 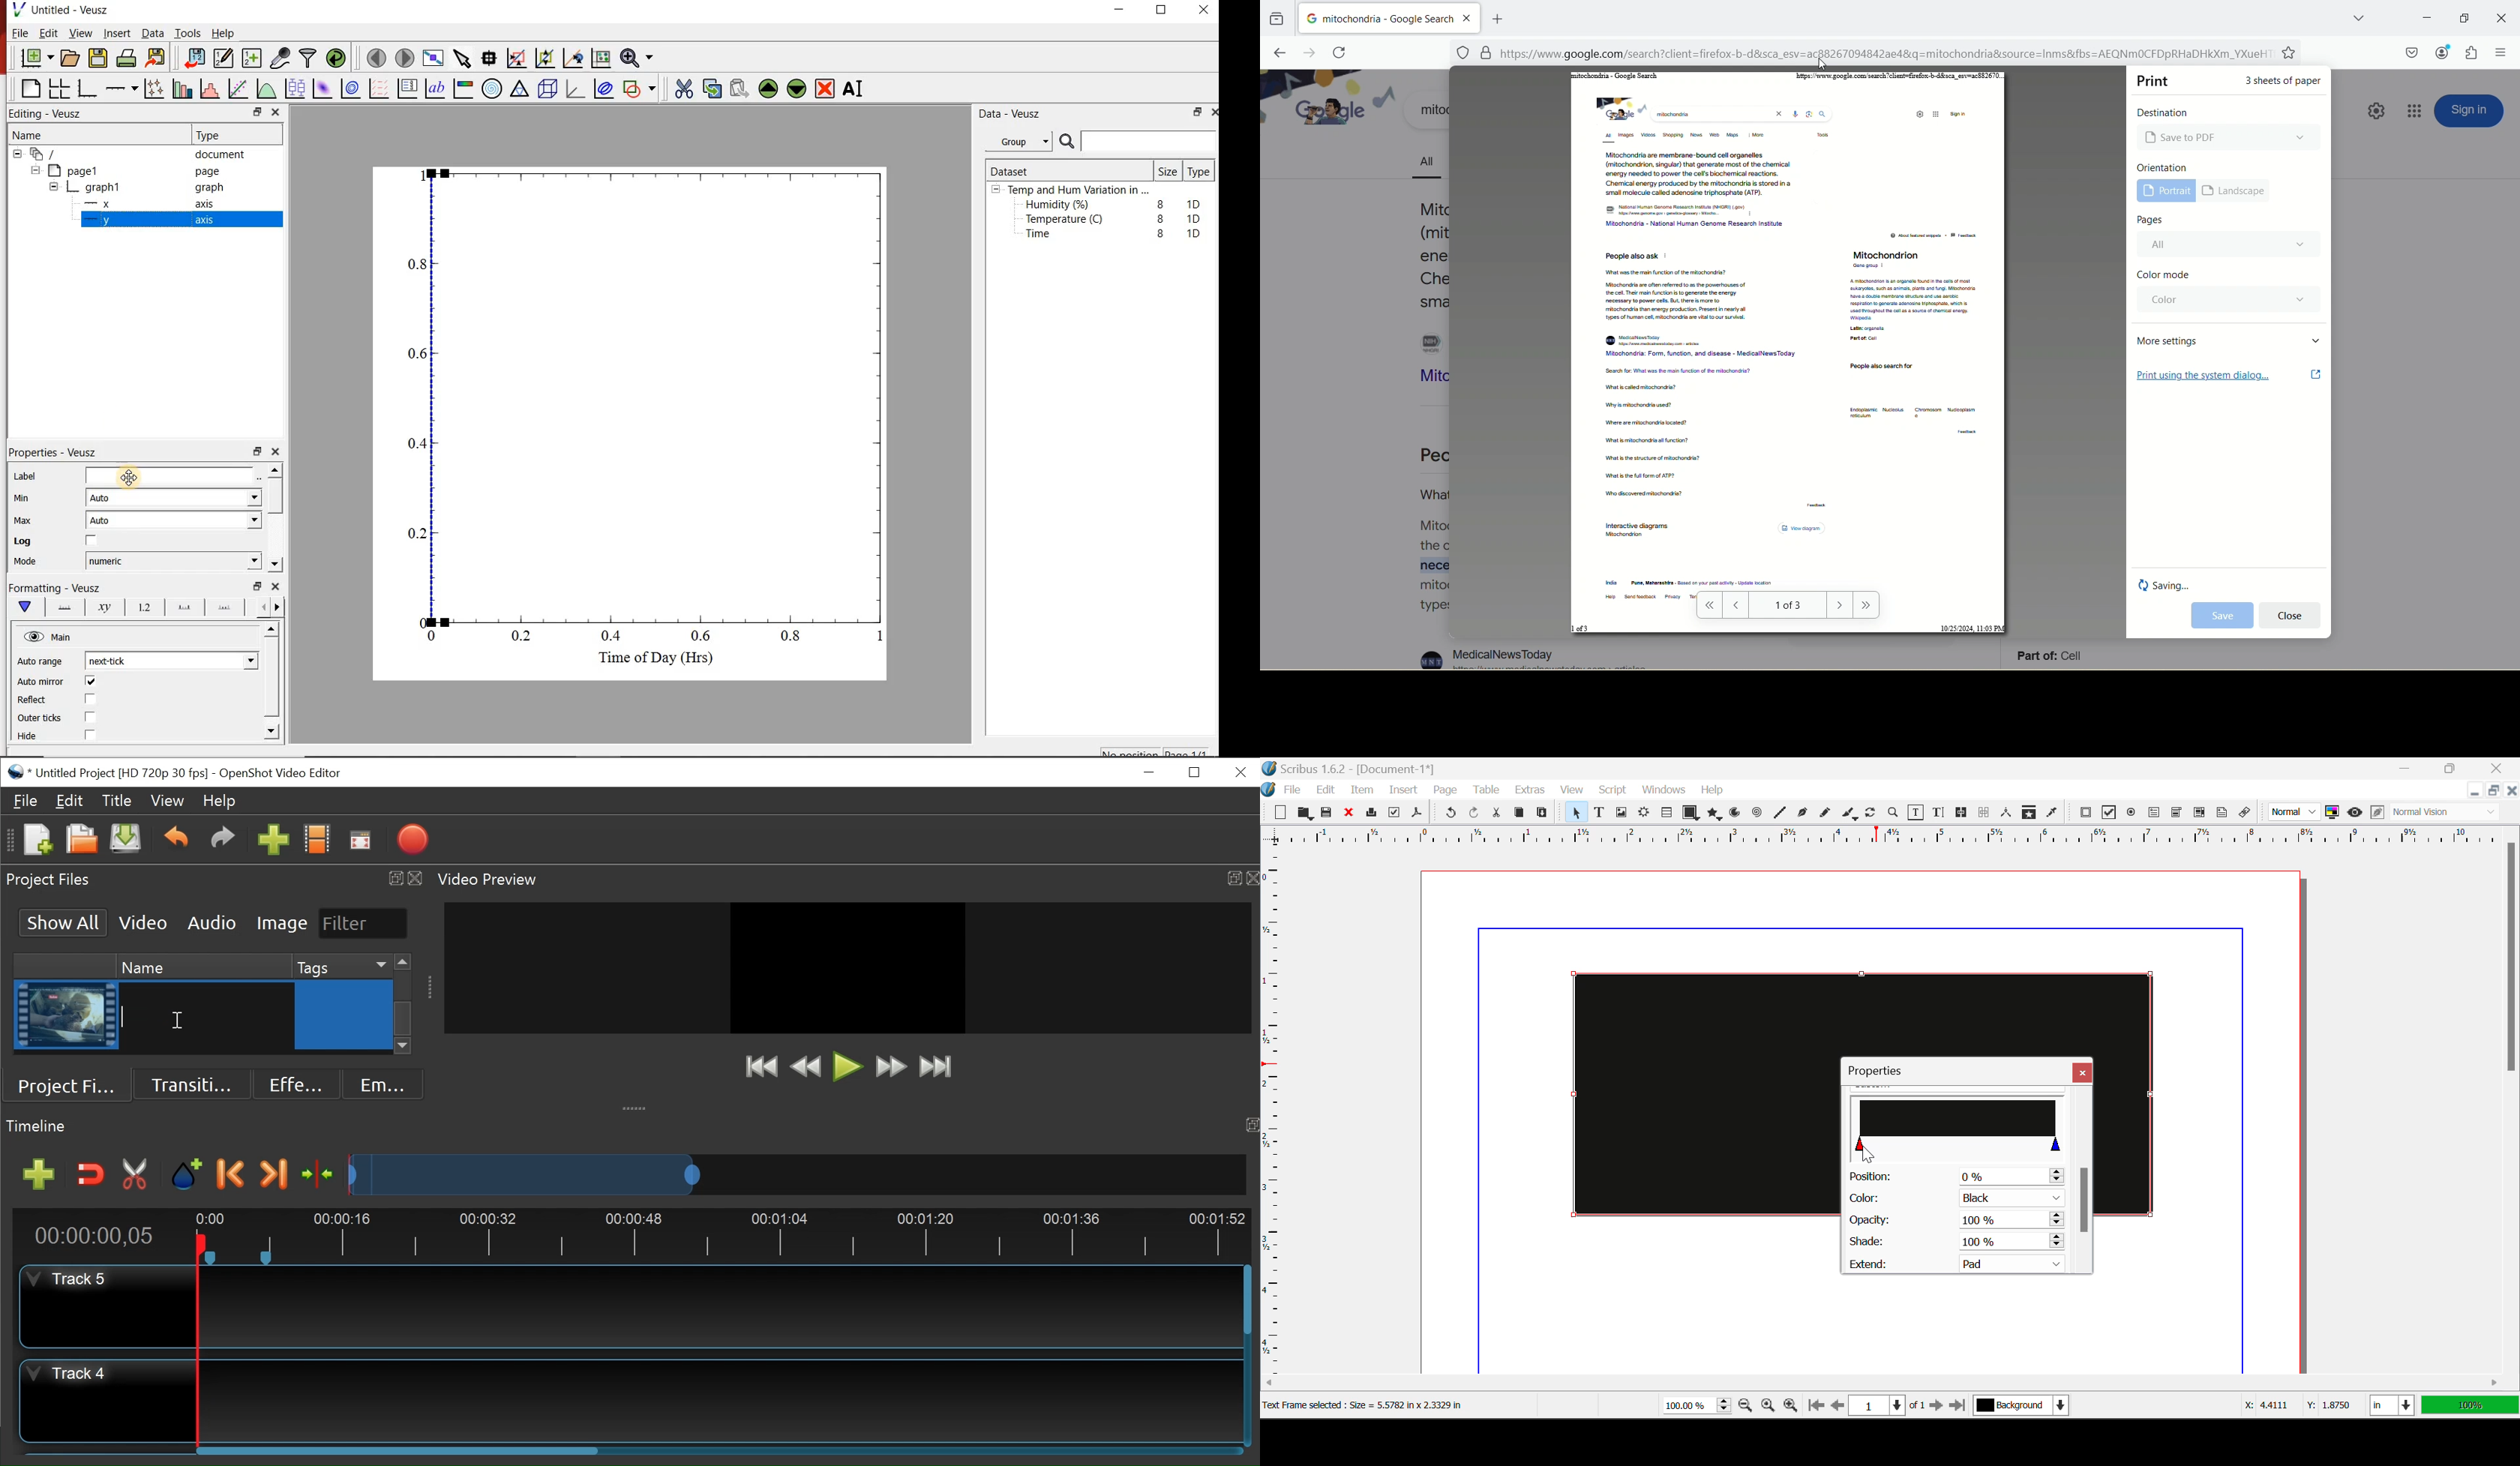 I want to click on 0.2, so click(x=415, y=533).